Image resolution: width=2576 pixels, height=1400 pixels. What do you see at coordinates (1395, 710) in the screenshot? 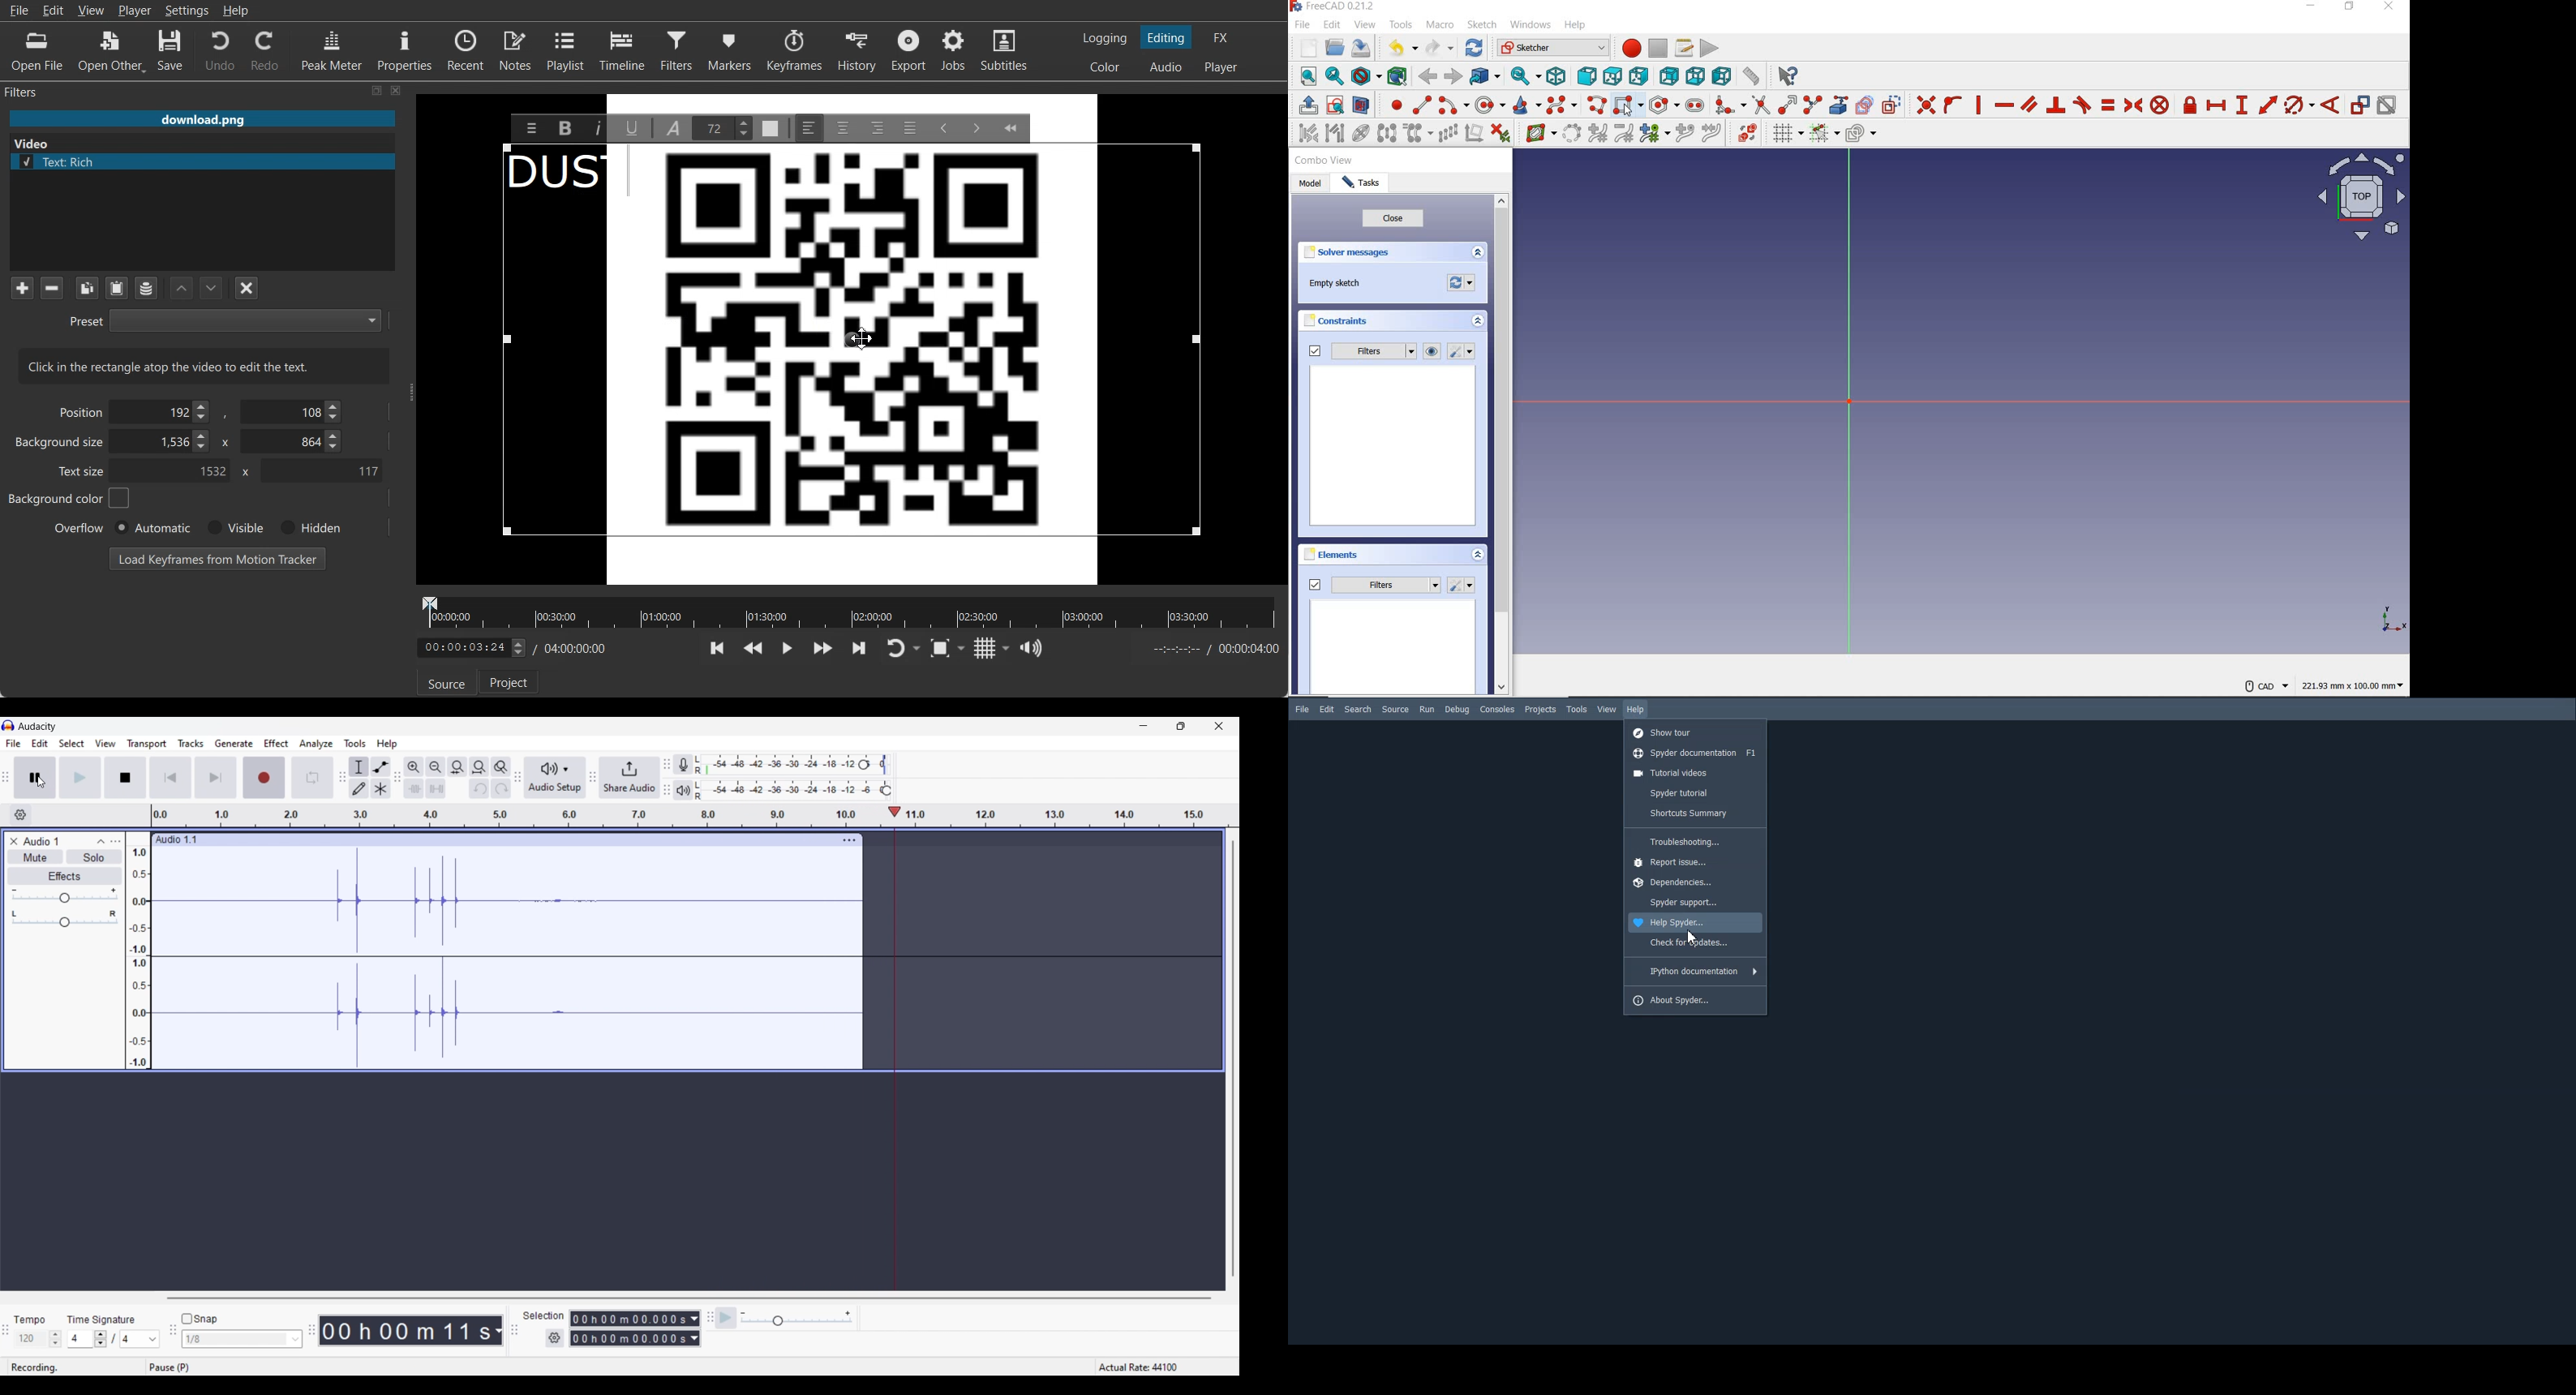
I see `Source` at bounding box center [1395, 710].